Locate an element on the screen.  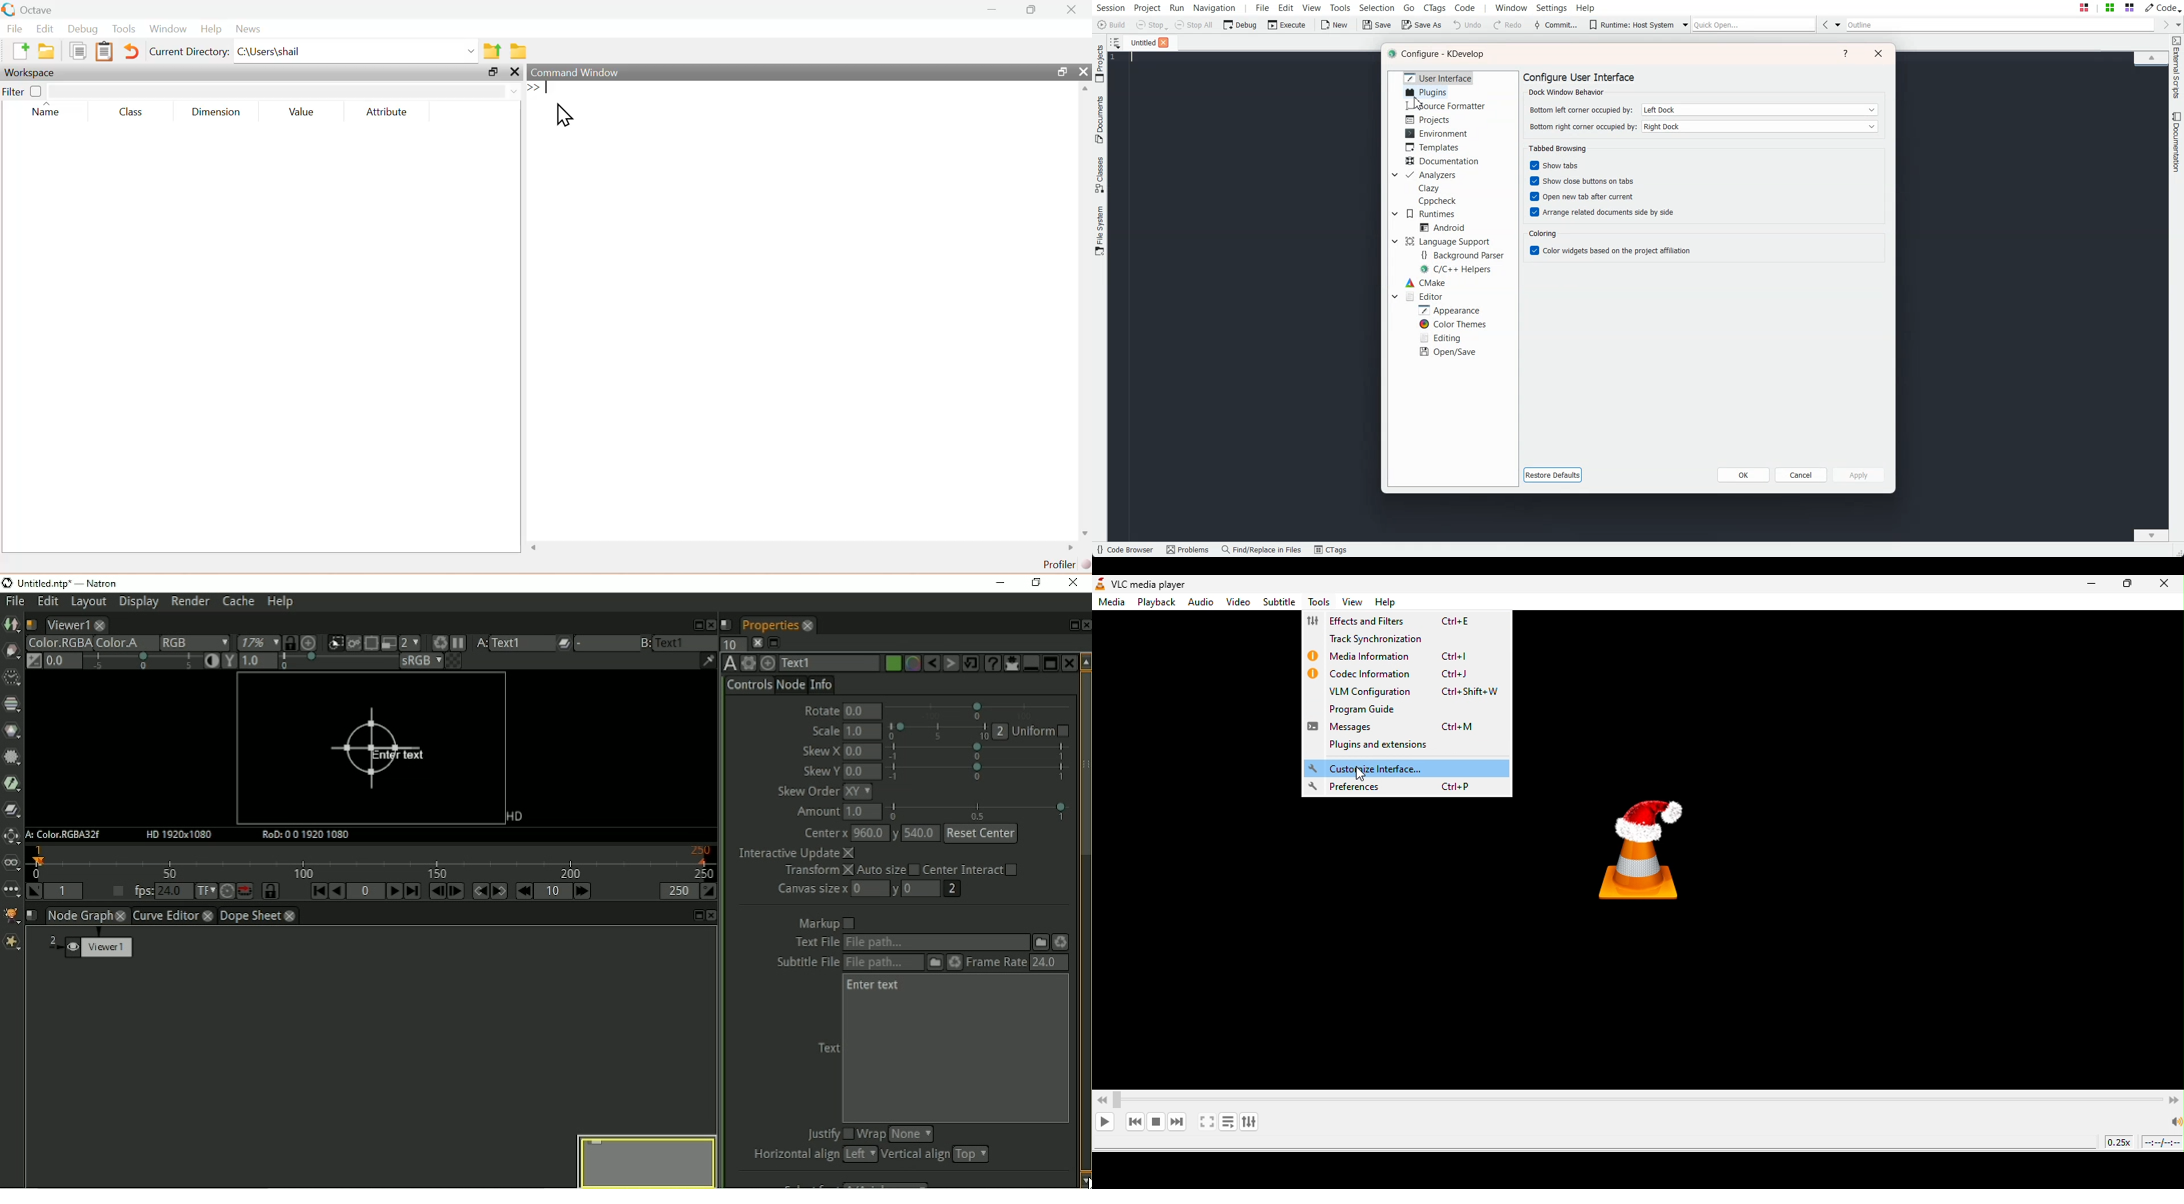
playback is located at coordinates (1154, 602).